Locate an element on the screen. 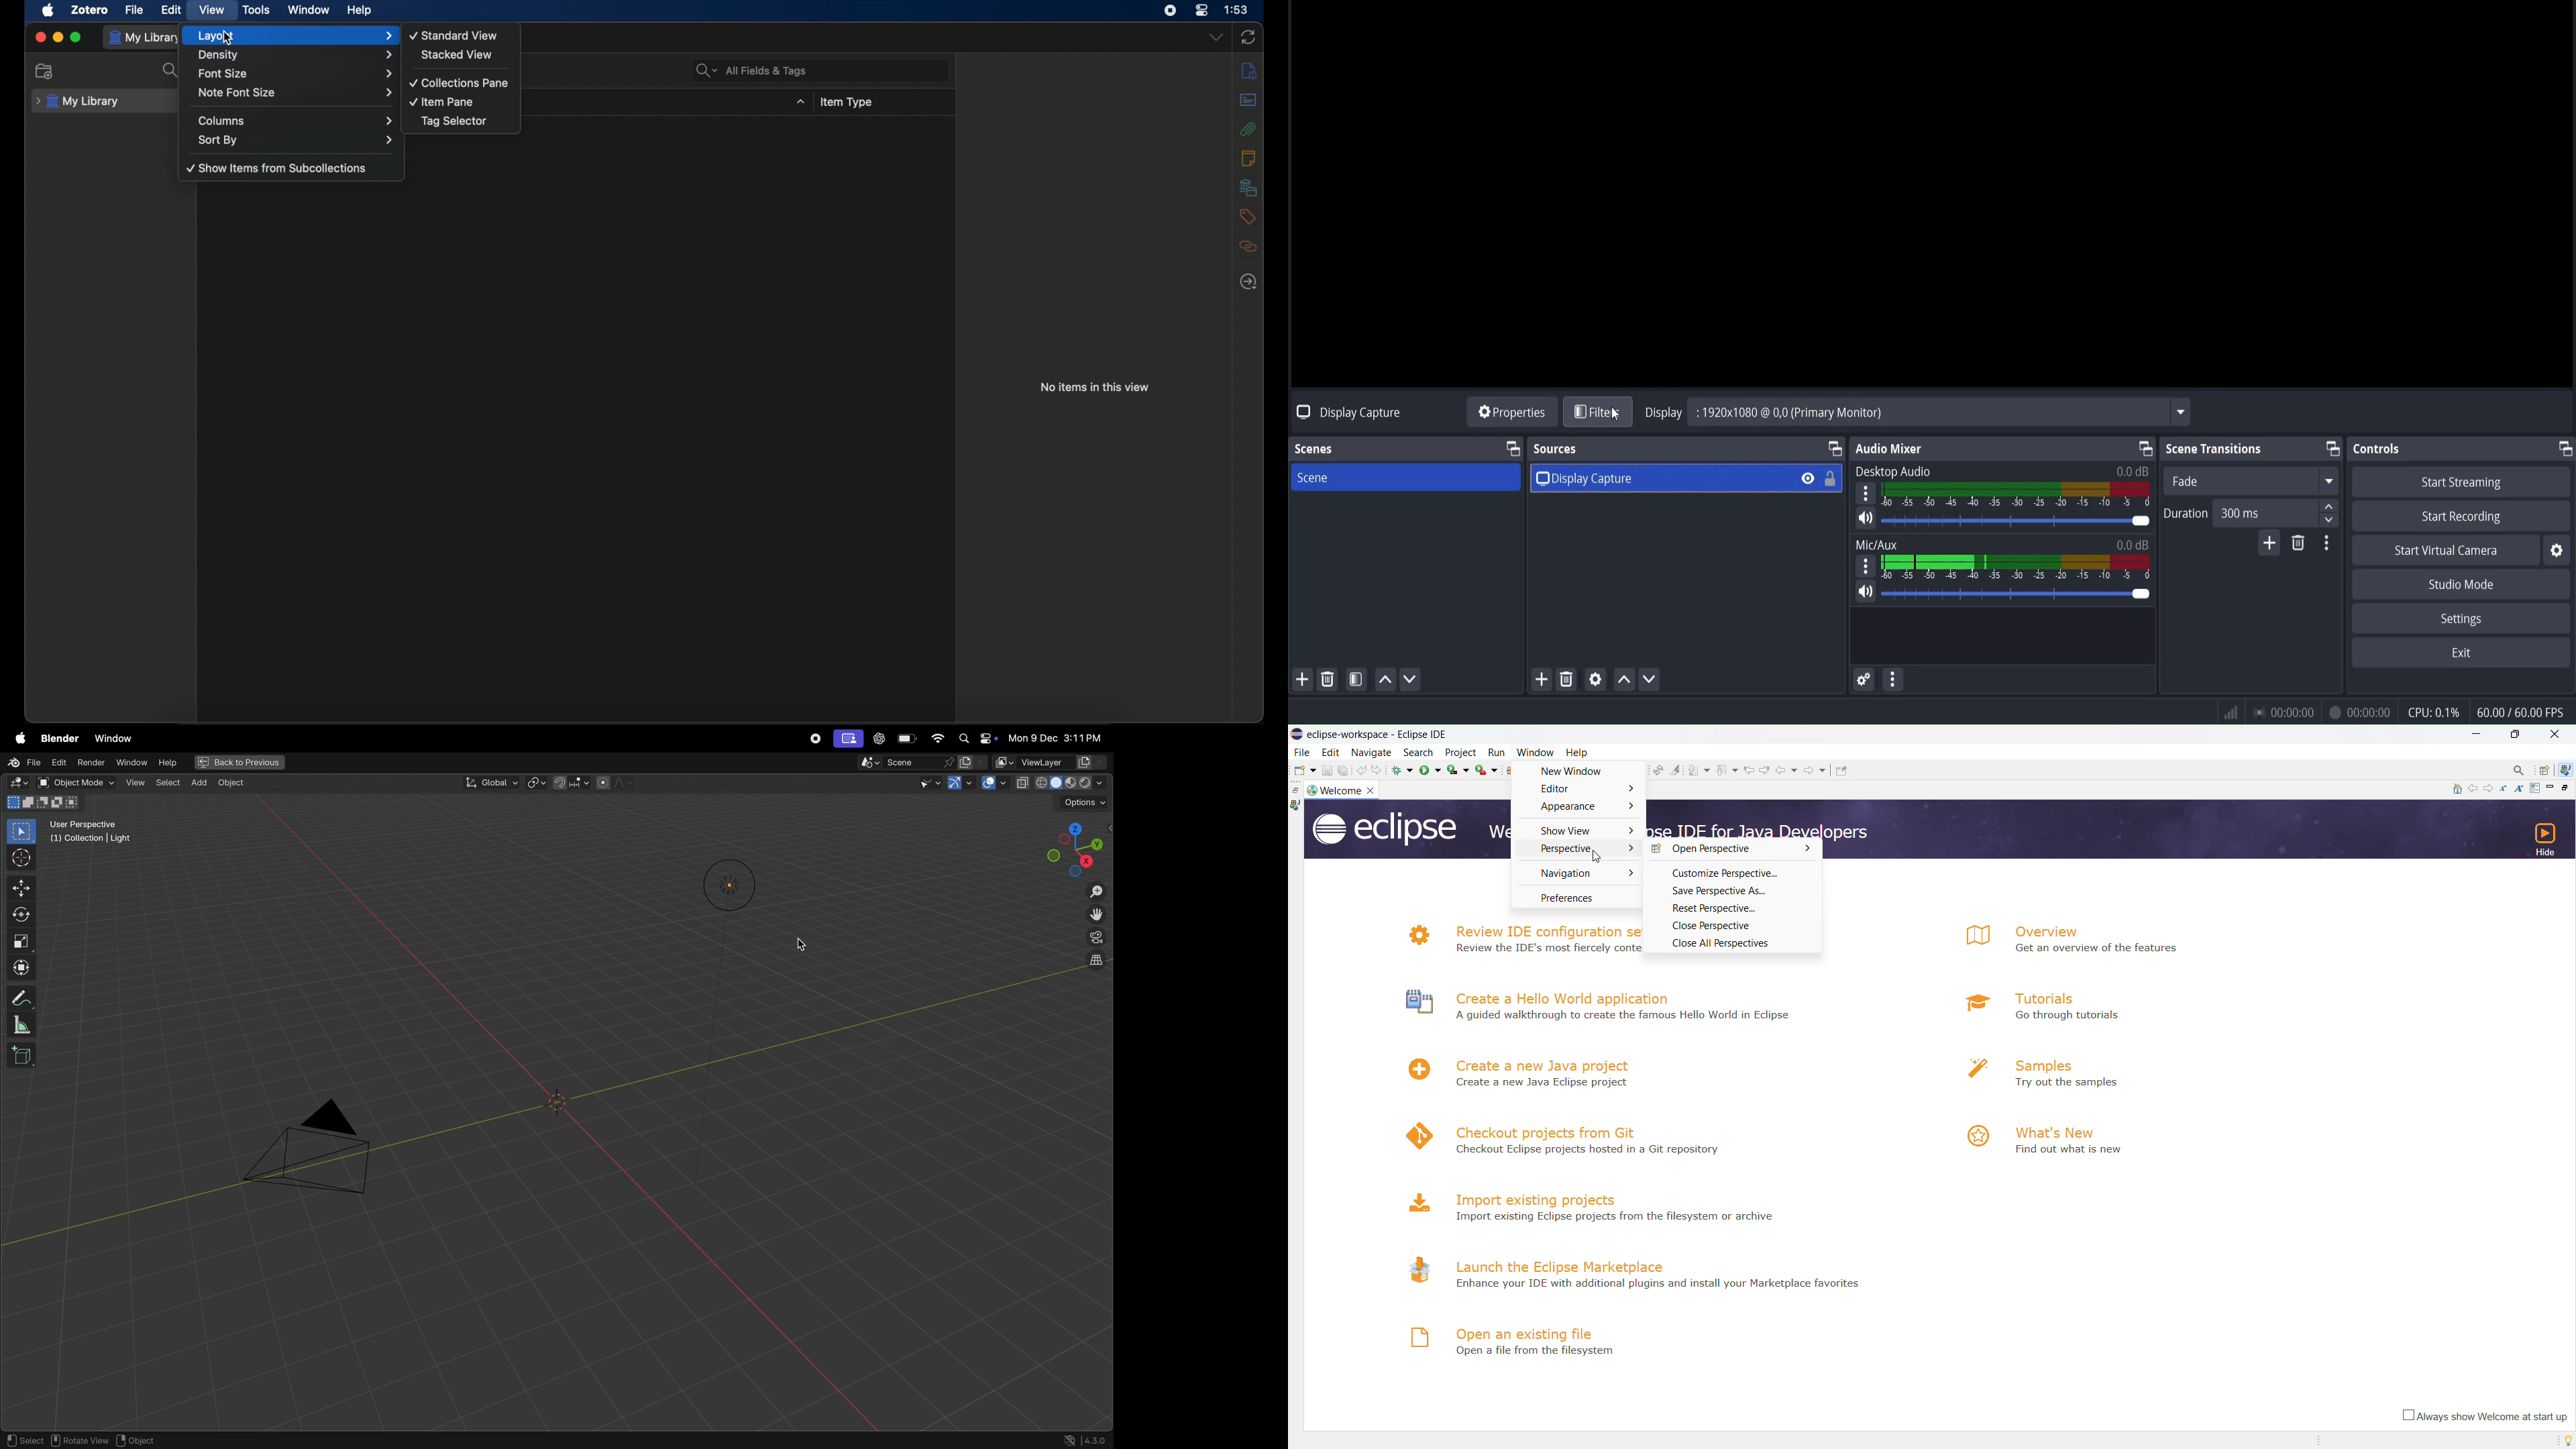 Image resolution: width=2576 pixels, height=1456 pixels. scene transitions is located at coordinates (2216, 449).